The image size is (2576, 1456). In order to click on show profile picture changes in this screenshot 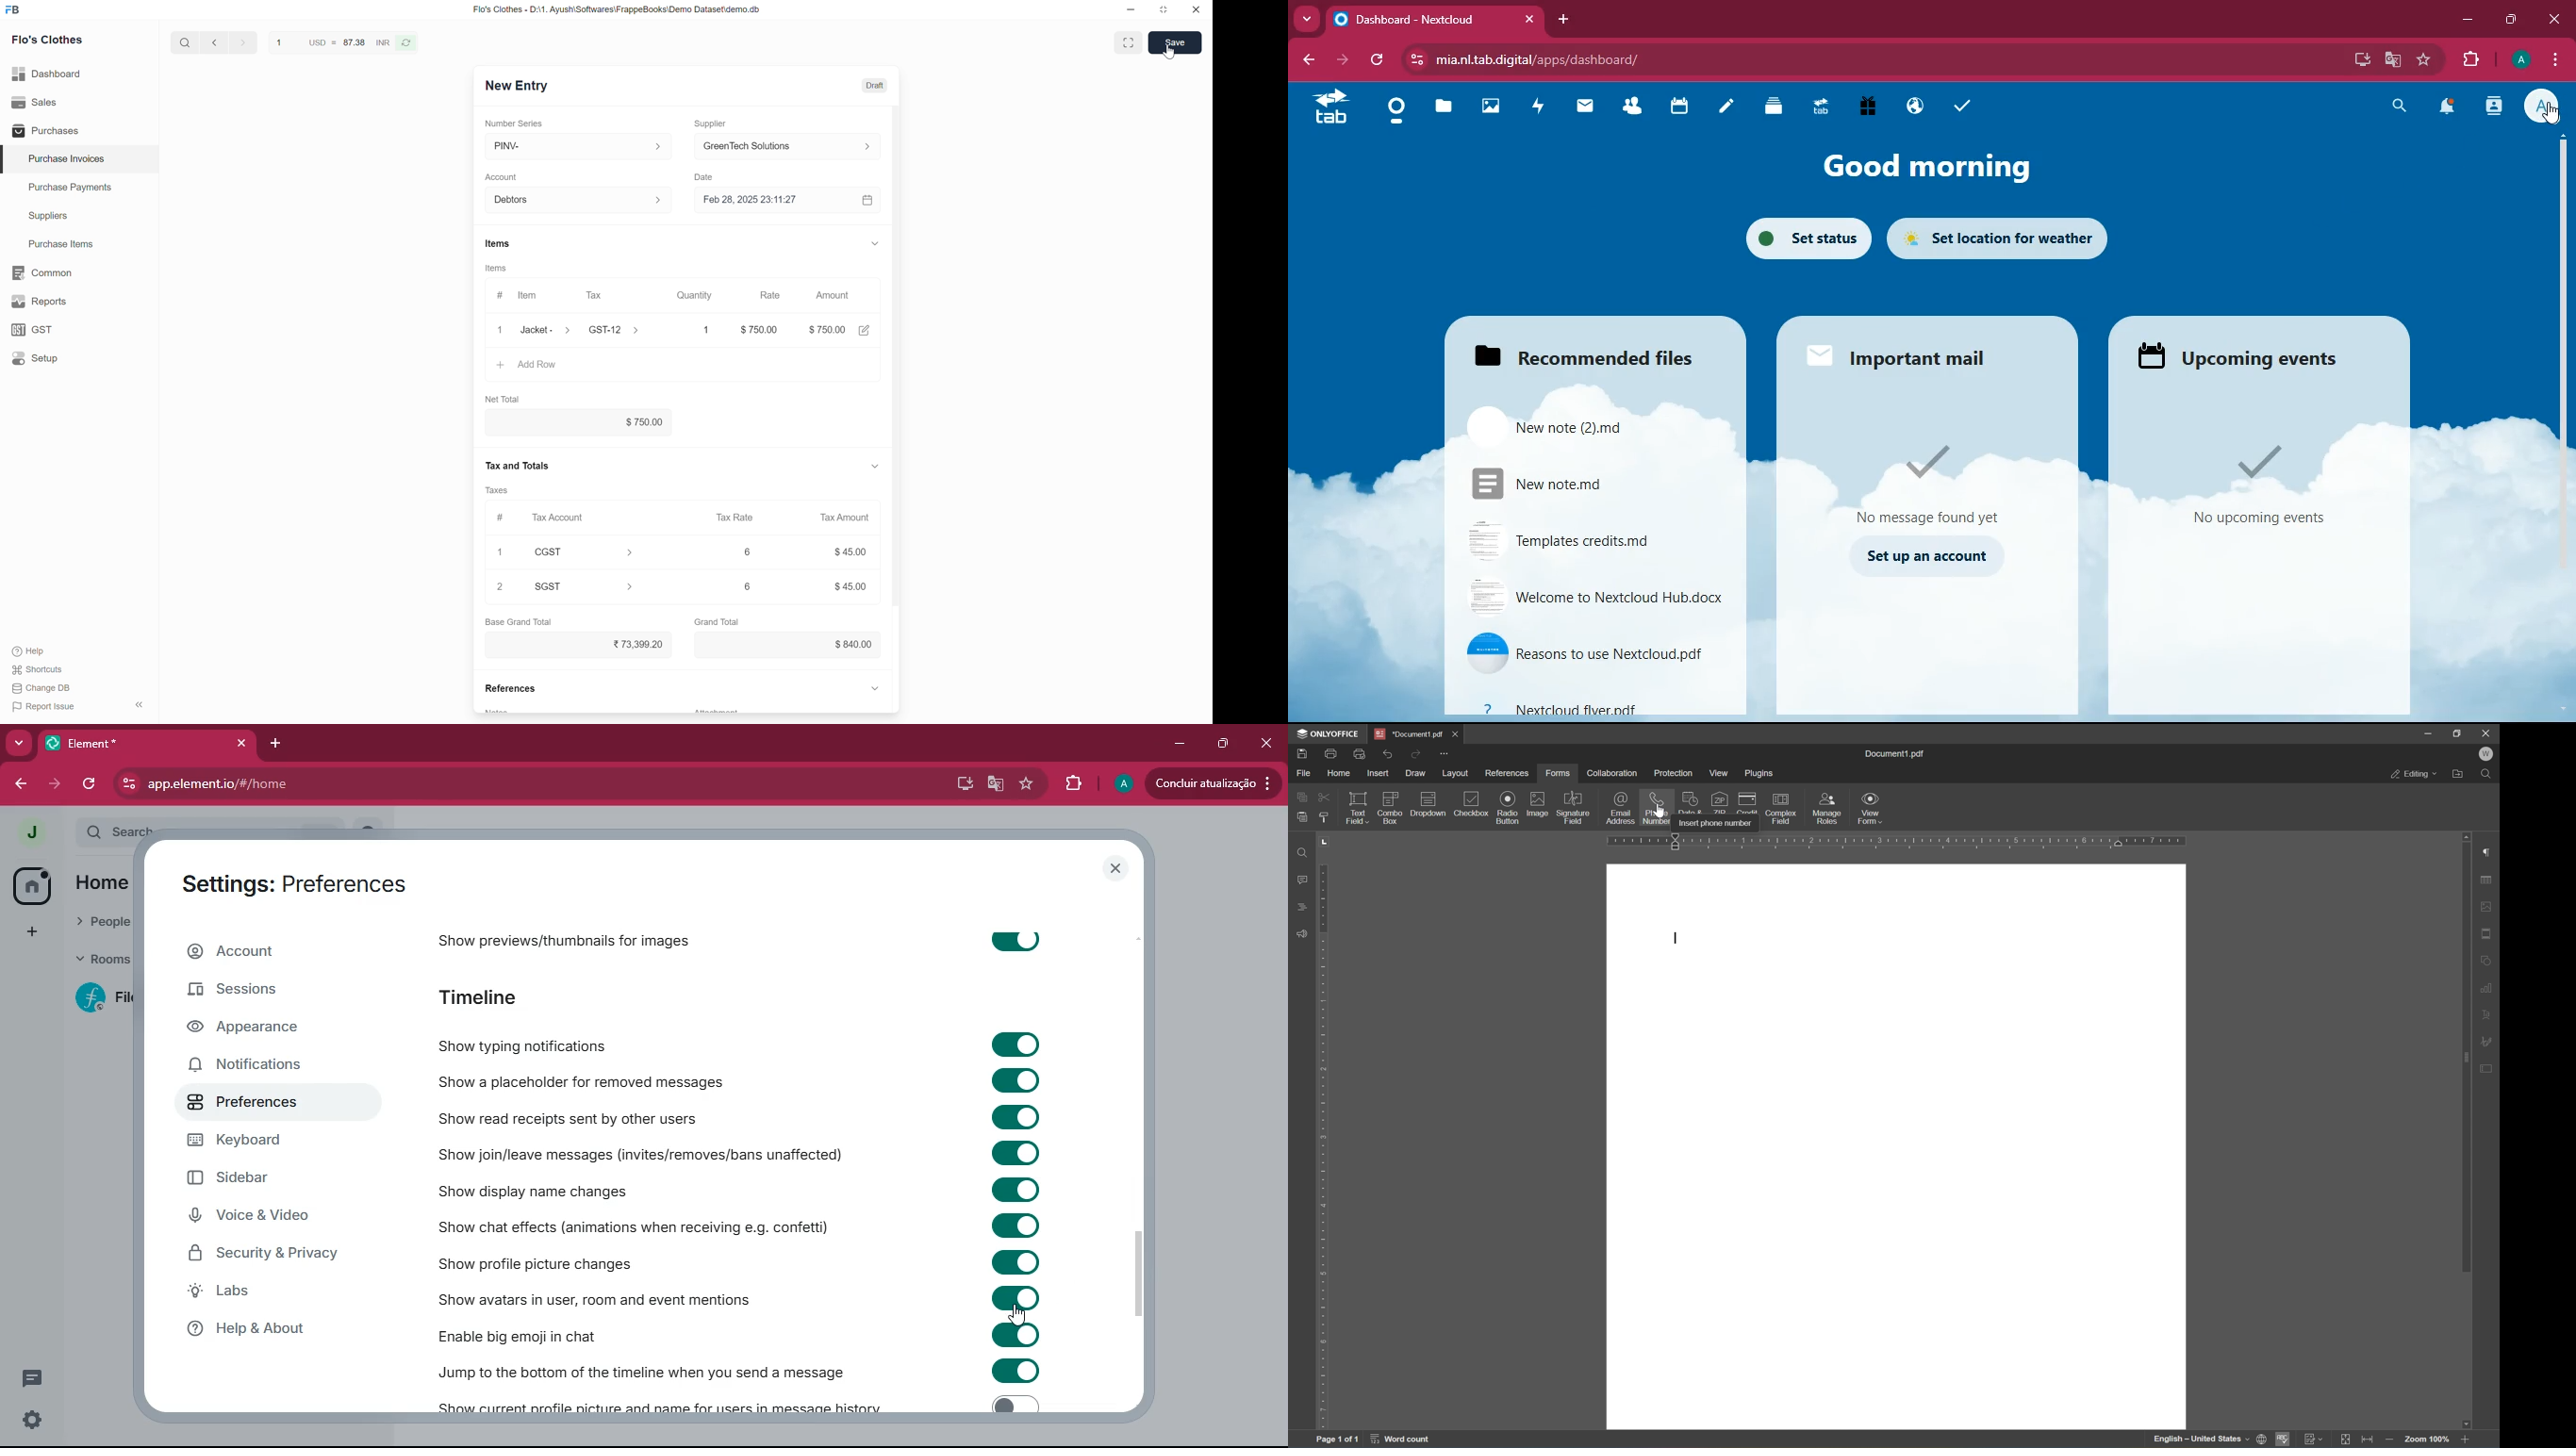, I will do `click(578, 1260)`.